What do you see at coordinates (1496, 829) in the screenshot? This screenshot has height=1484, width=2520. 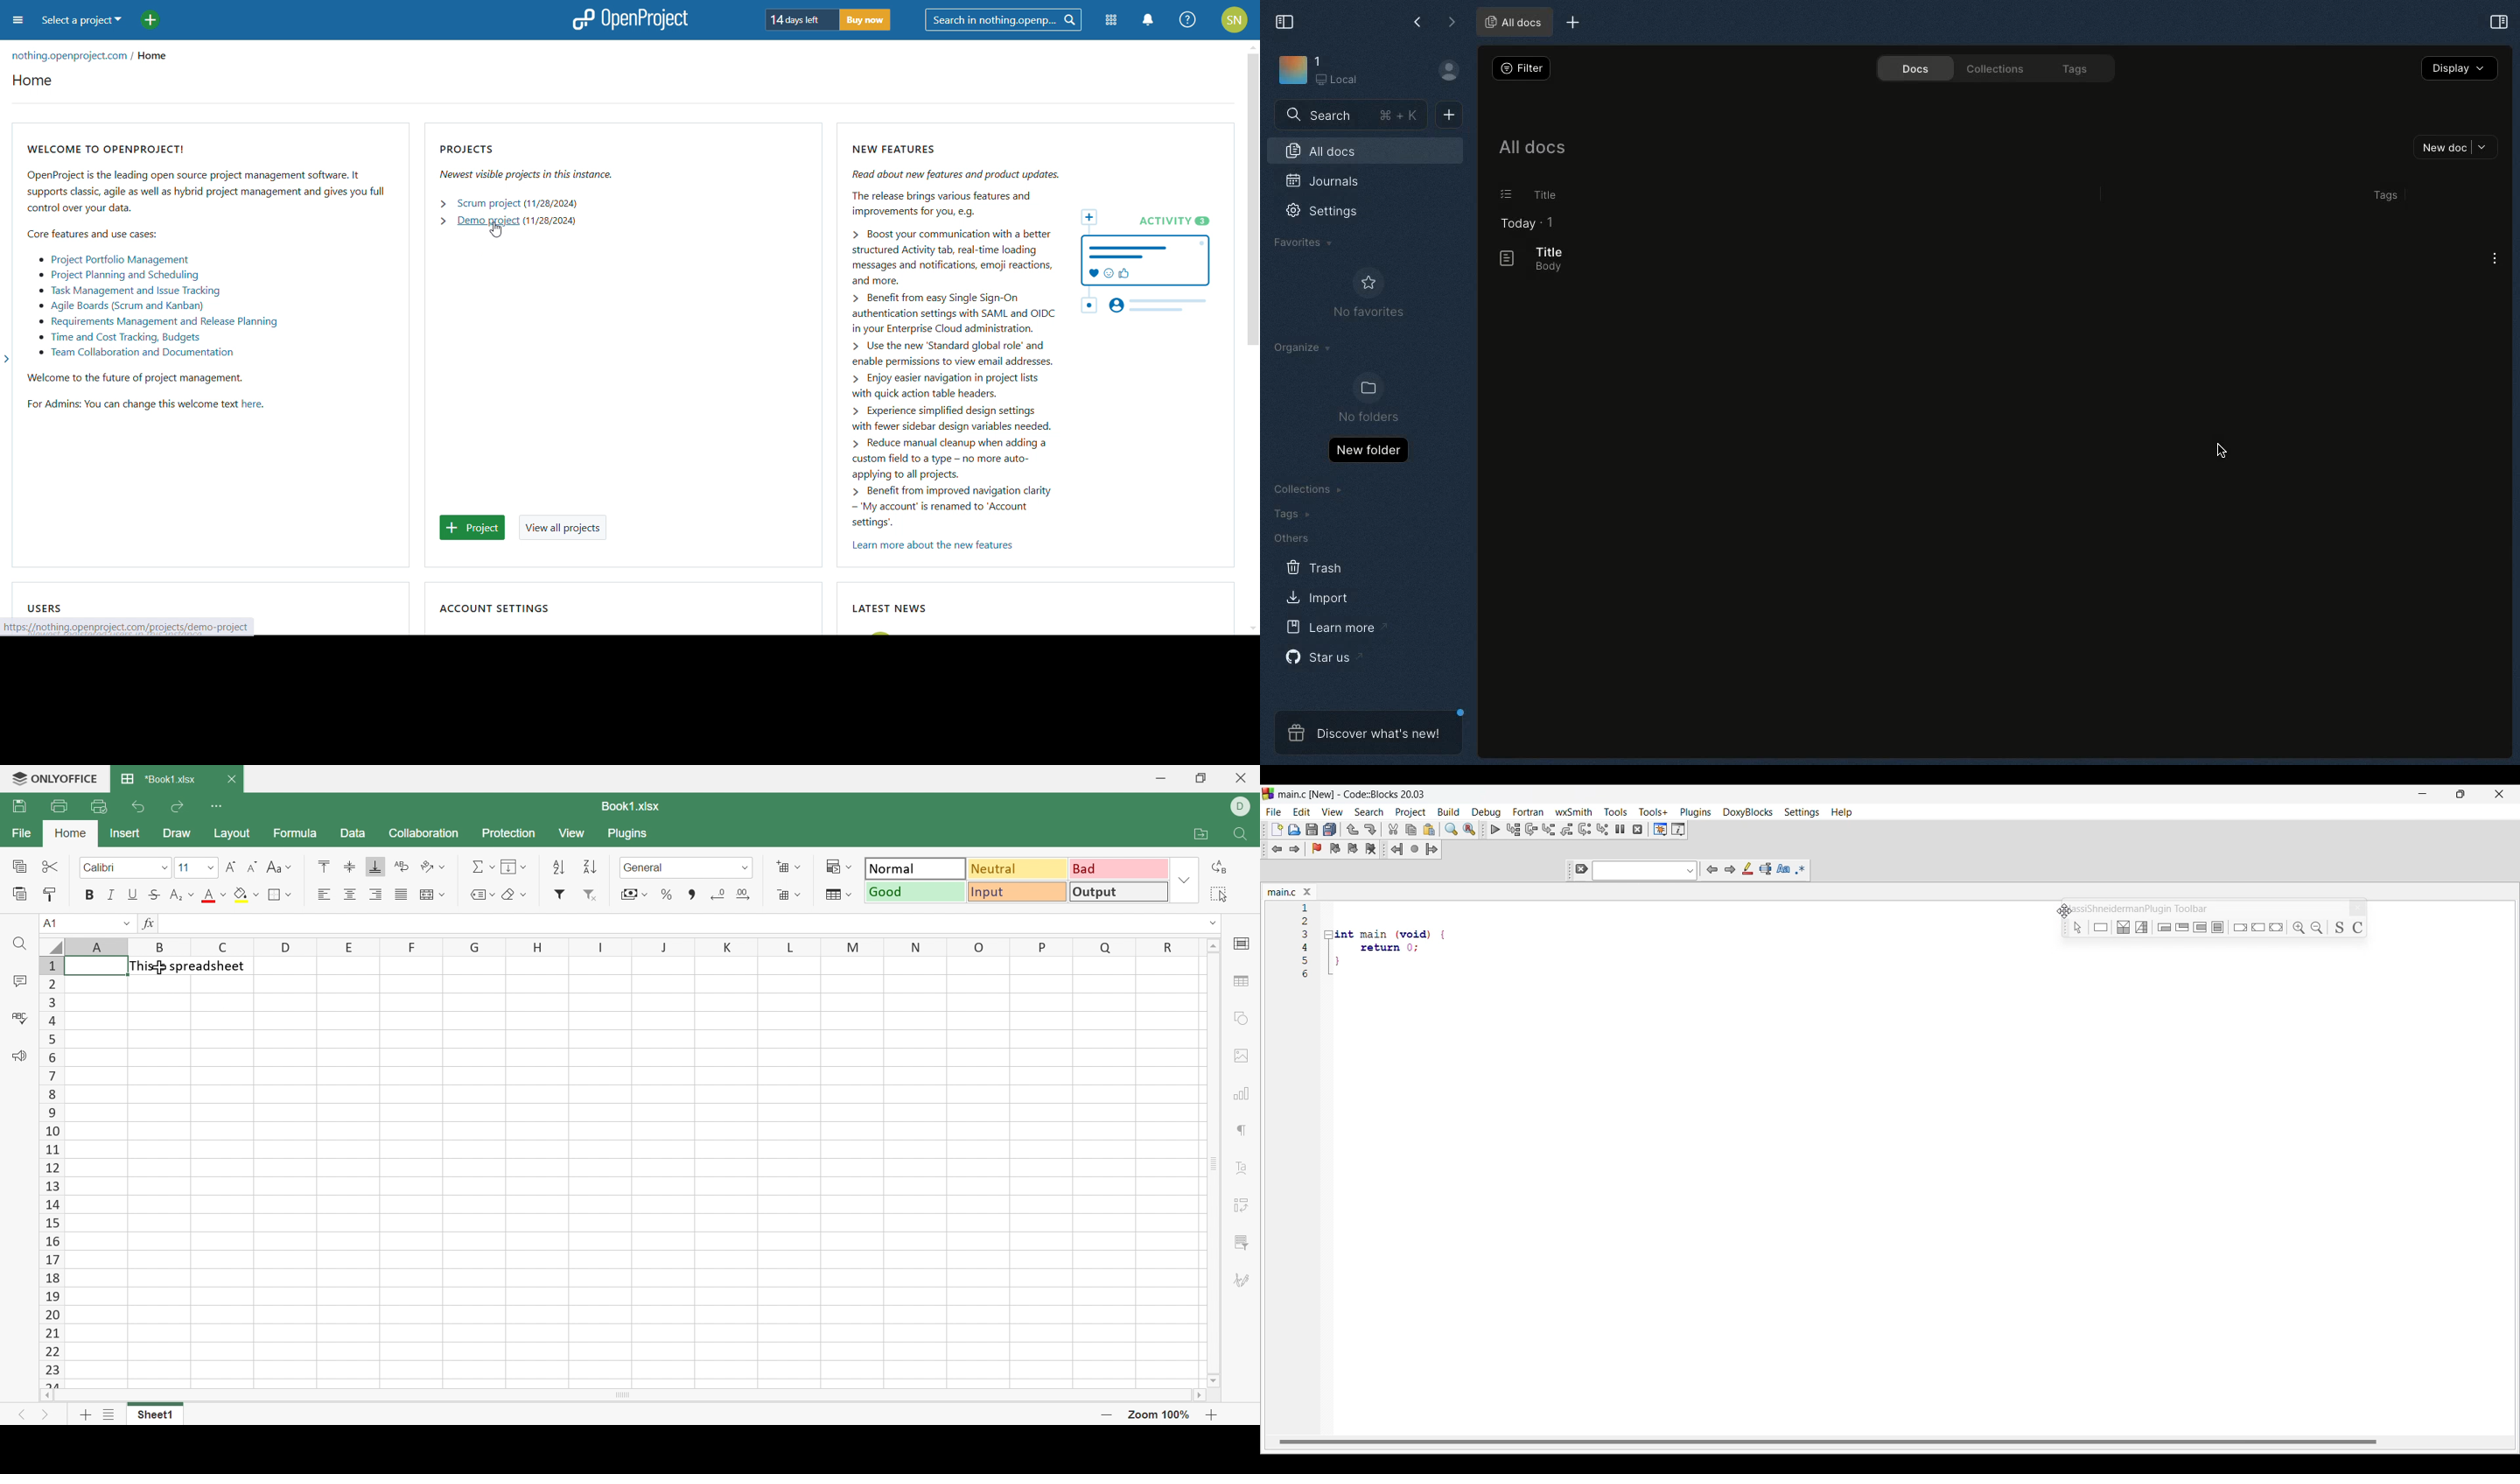 I see `Debug/Continue` at bounding box center [1496, 829].